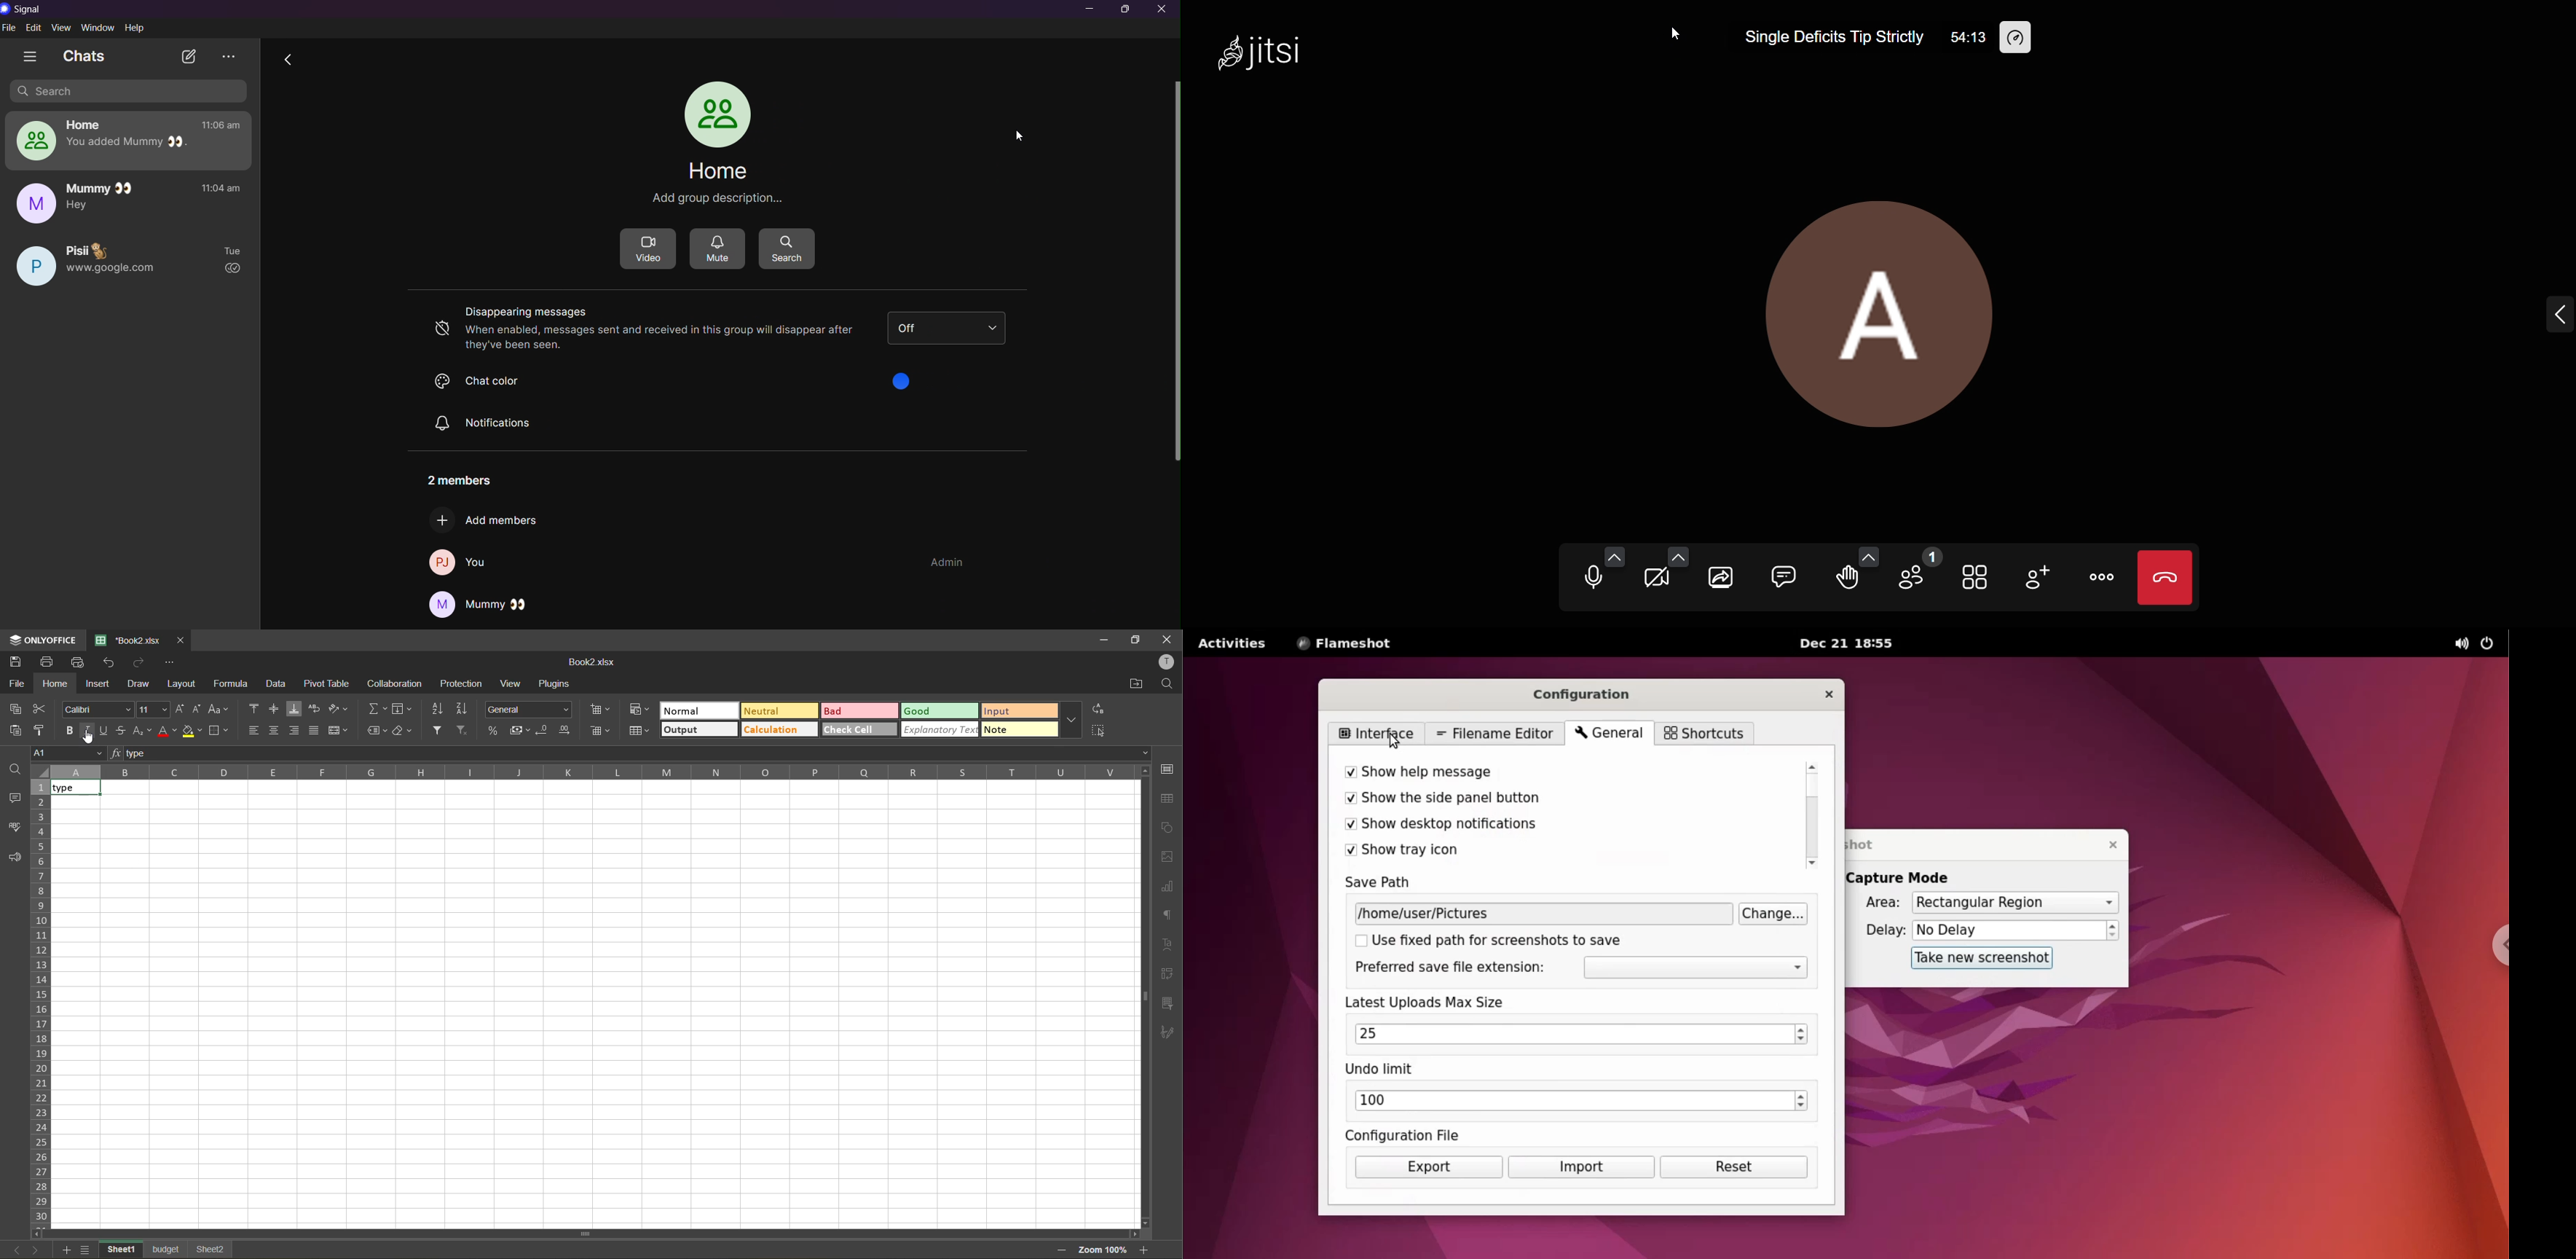 The height and width of the screenshot is (1260, 2576). Describe the element at coordinates (233, 686) in the screenshot. I see `formula` at that location.